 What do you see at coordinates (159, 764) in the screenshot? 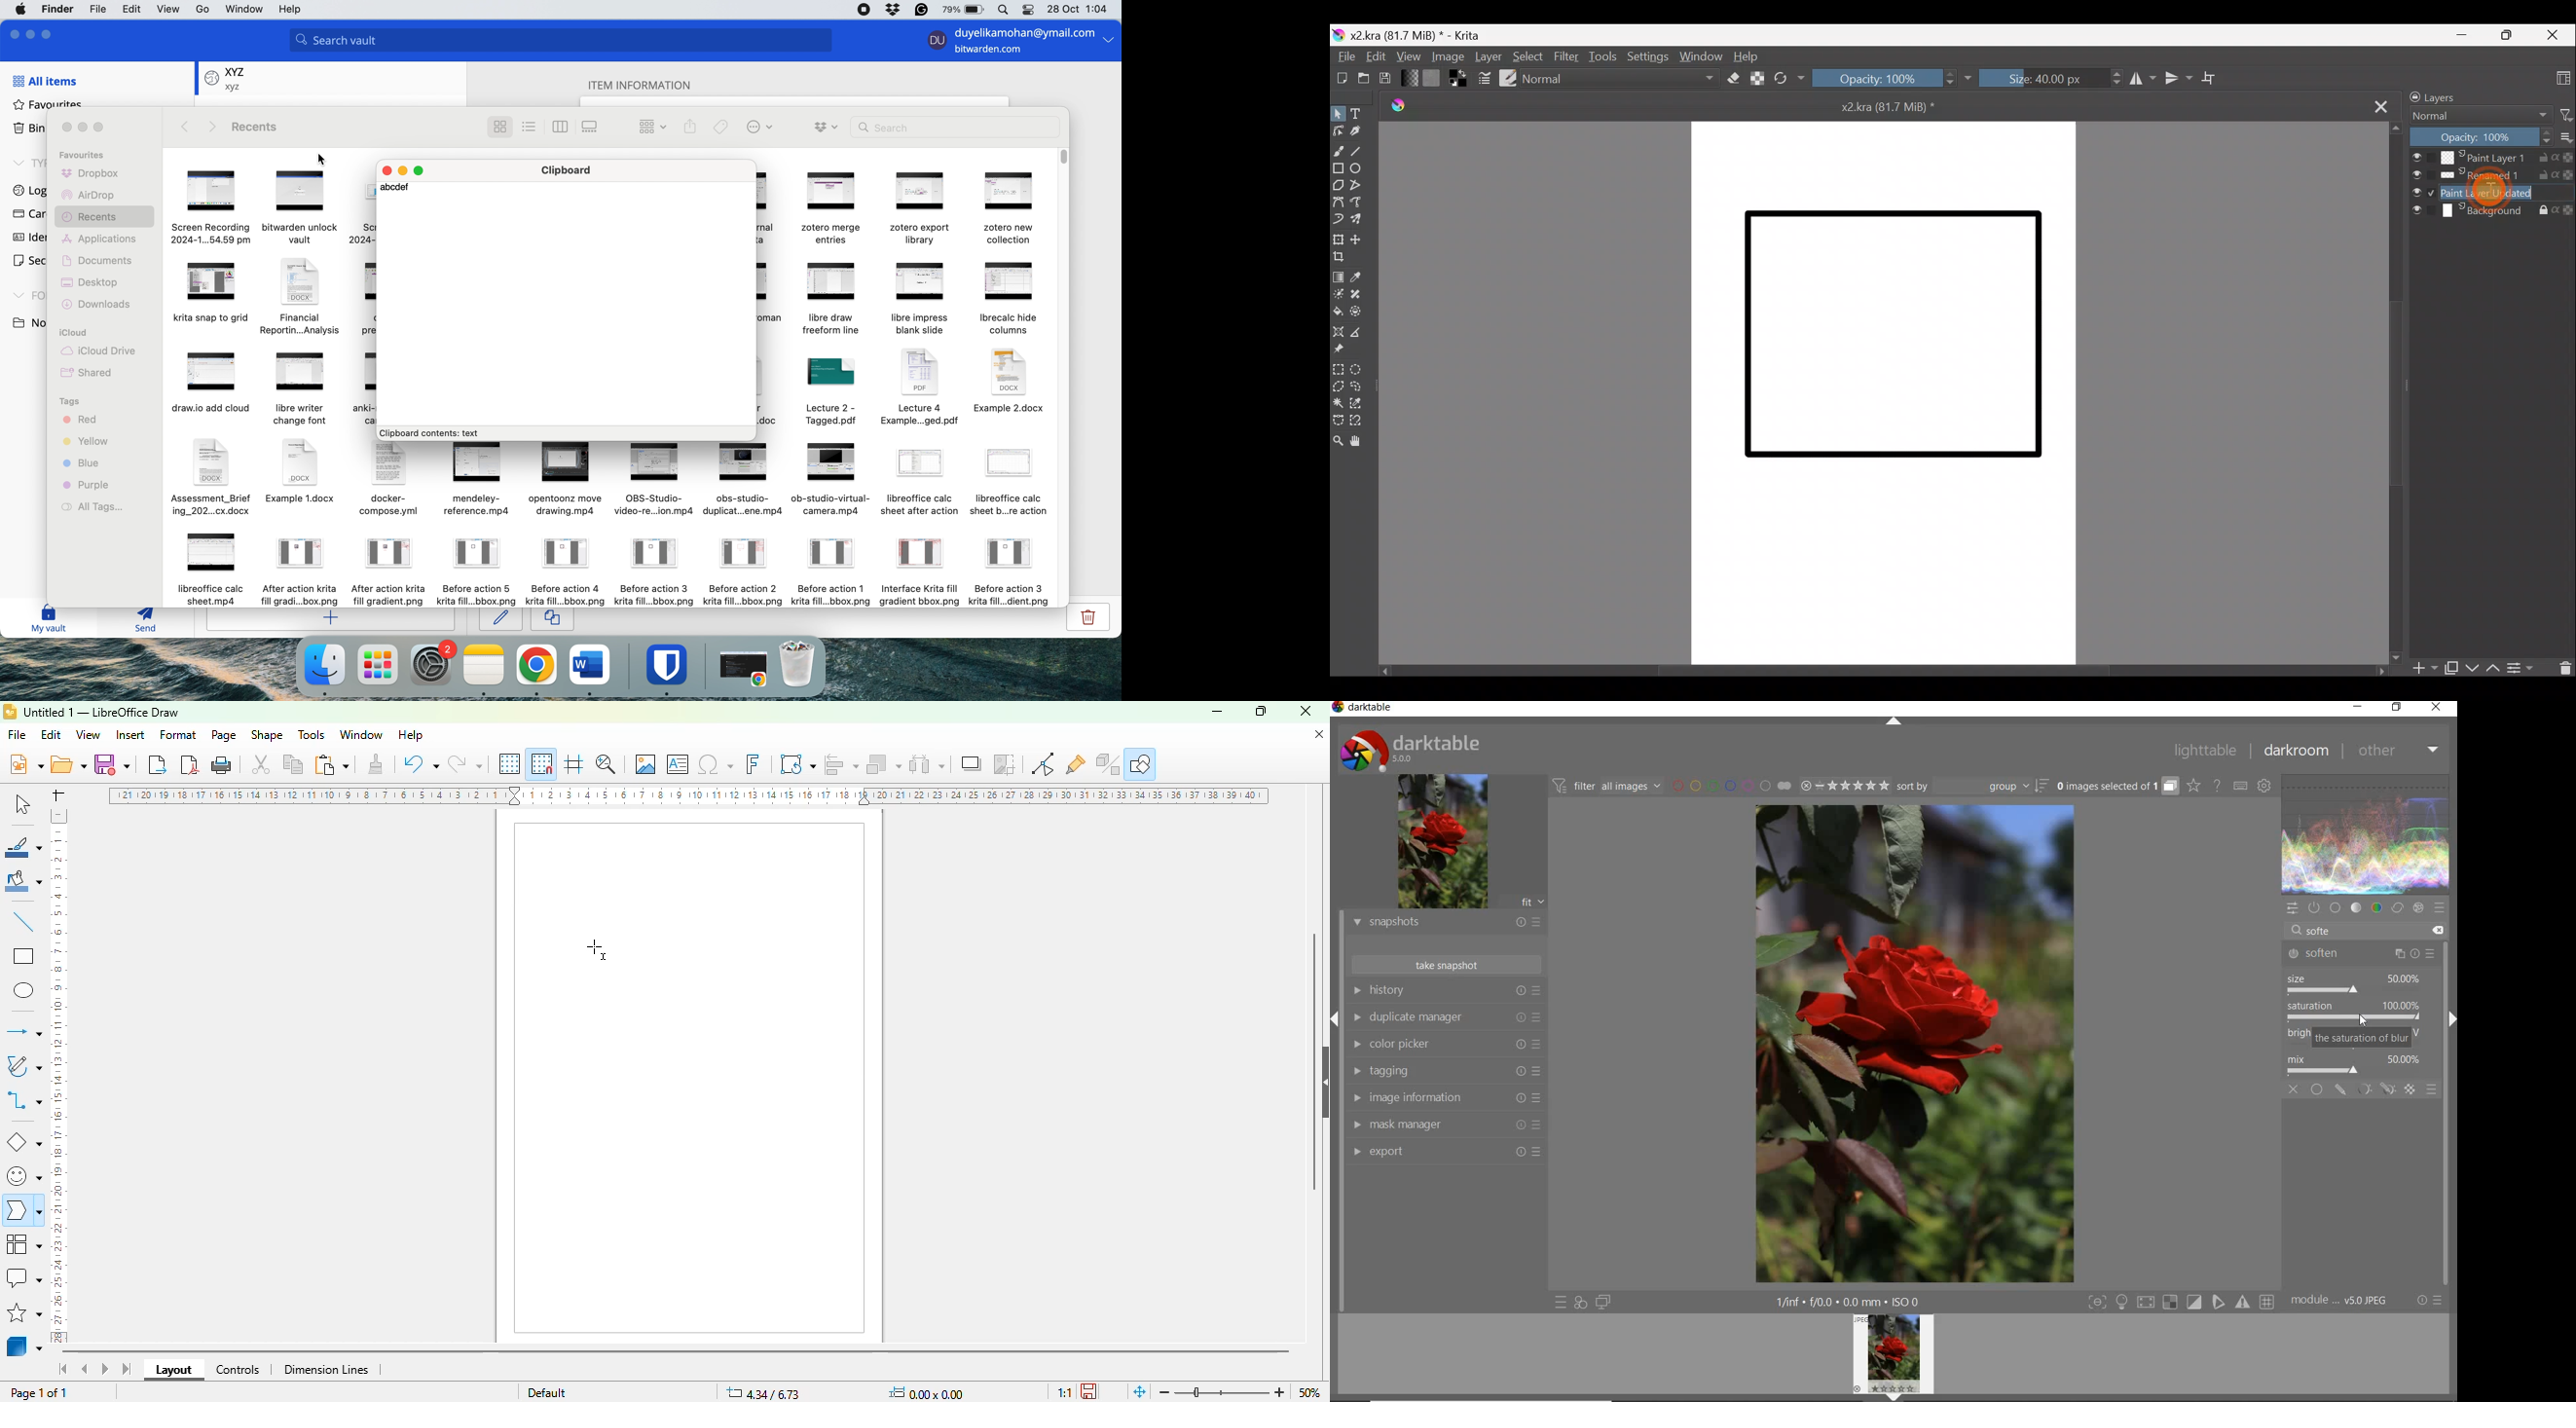
I see `export` at bounding box center [159, 764].